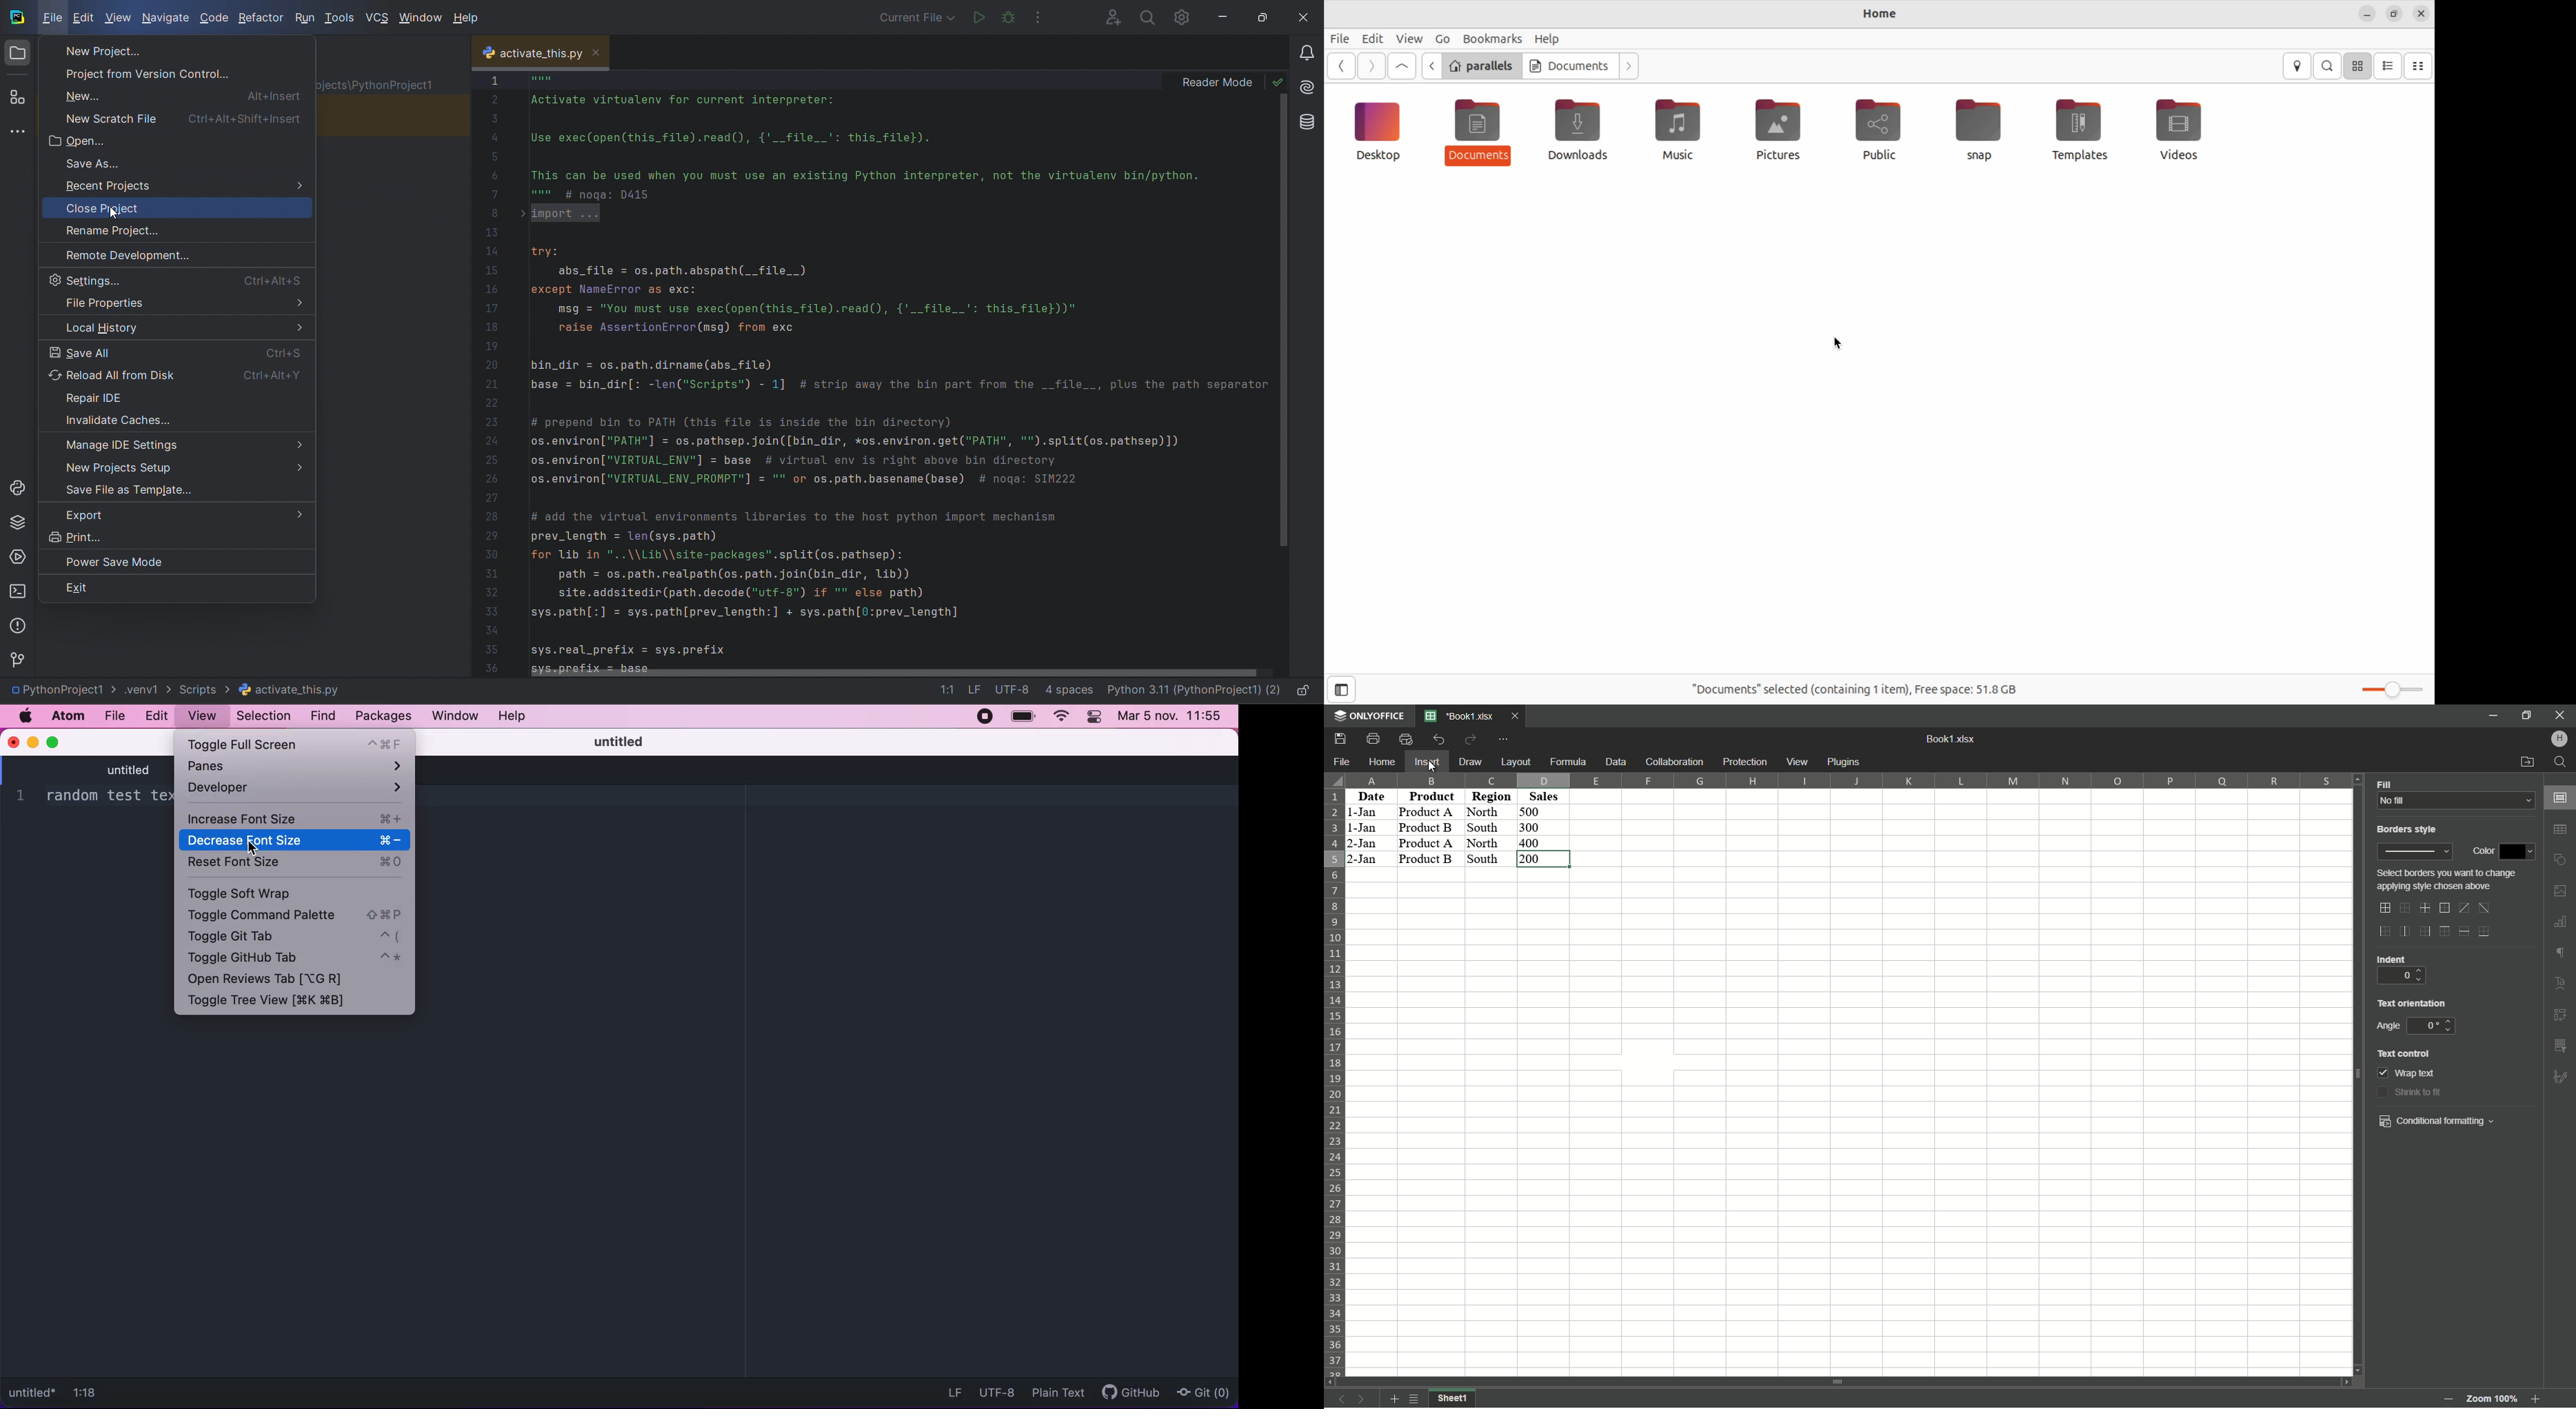 The image size is (2576, 1428). I want to click on new, so click(177, 94).